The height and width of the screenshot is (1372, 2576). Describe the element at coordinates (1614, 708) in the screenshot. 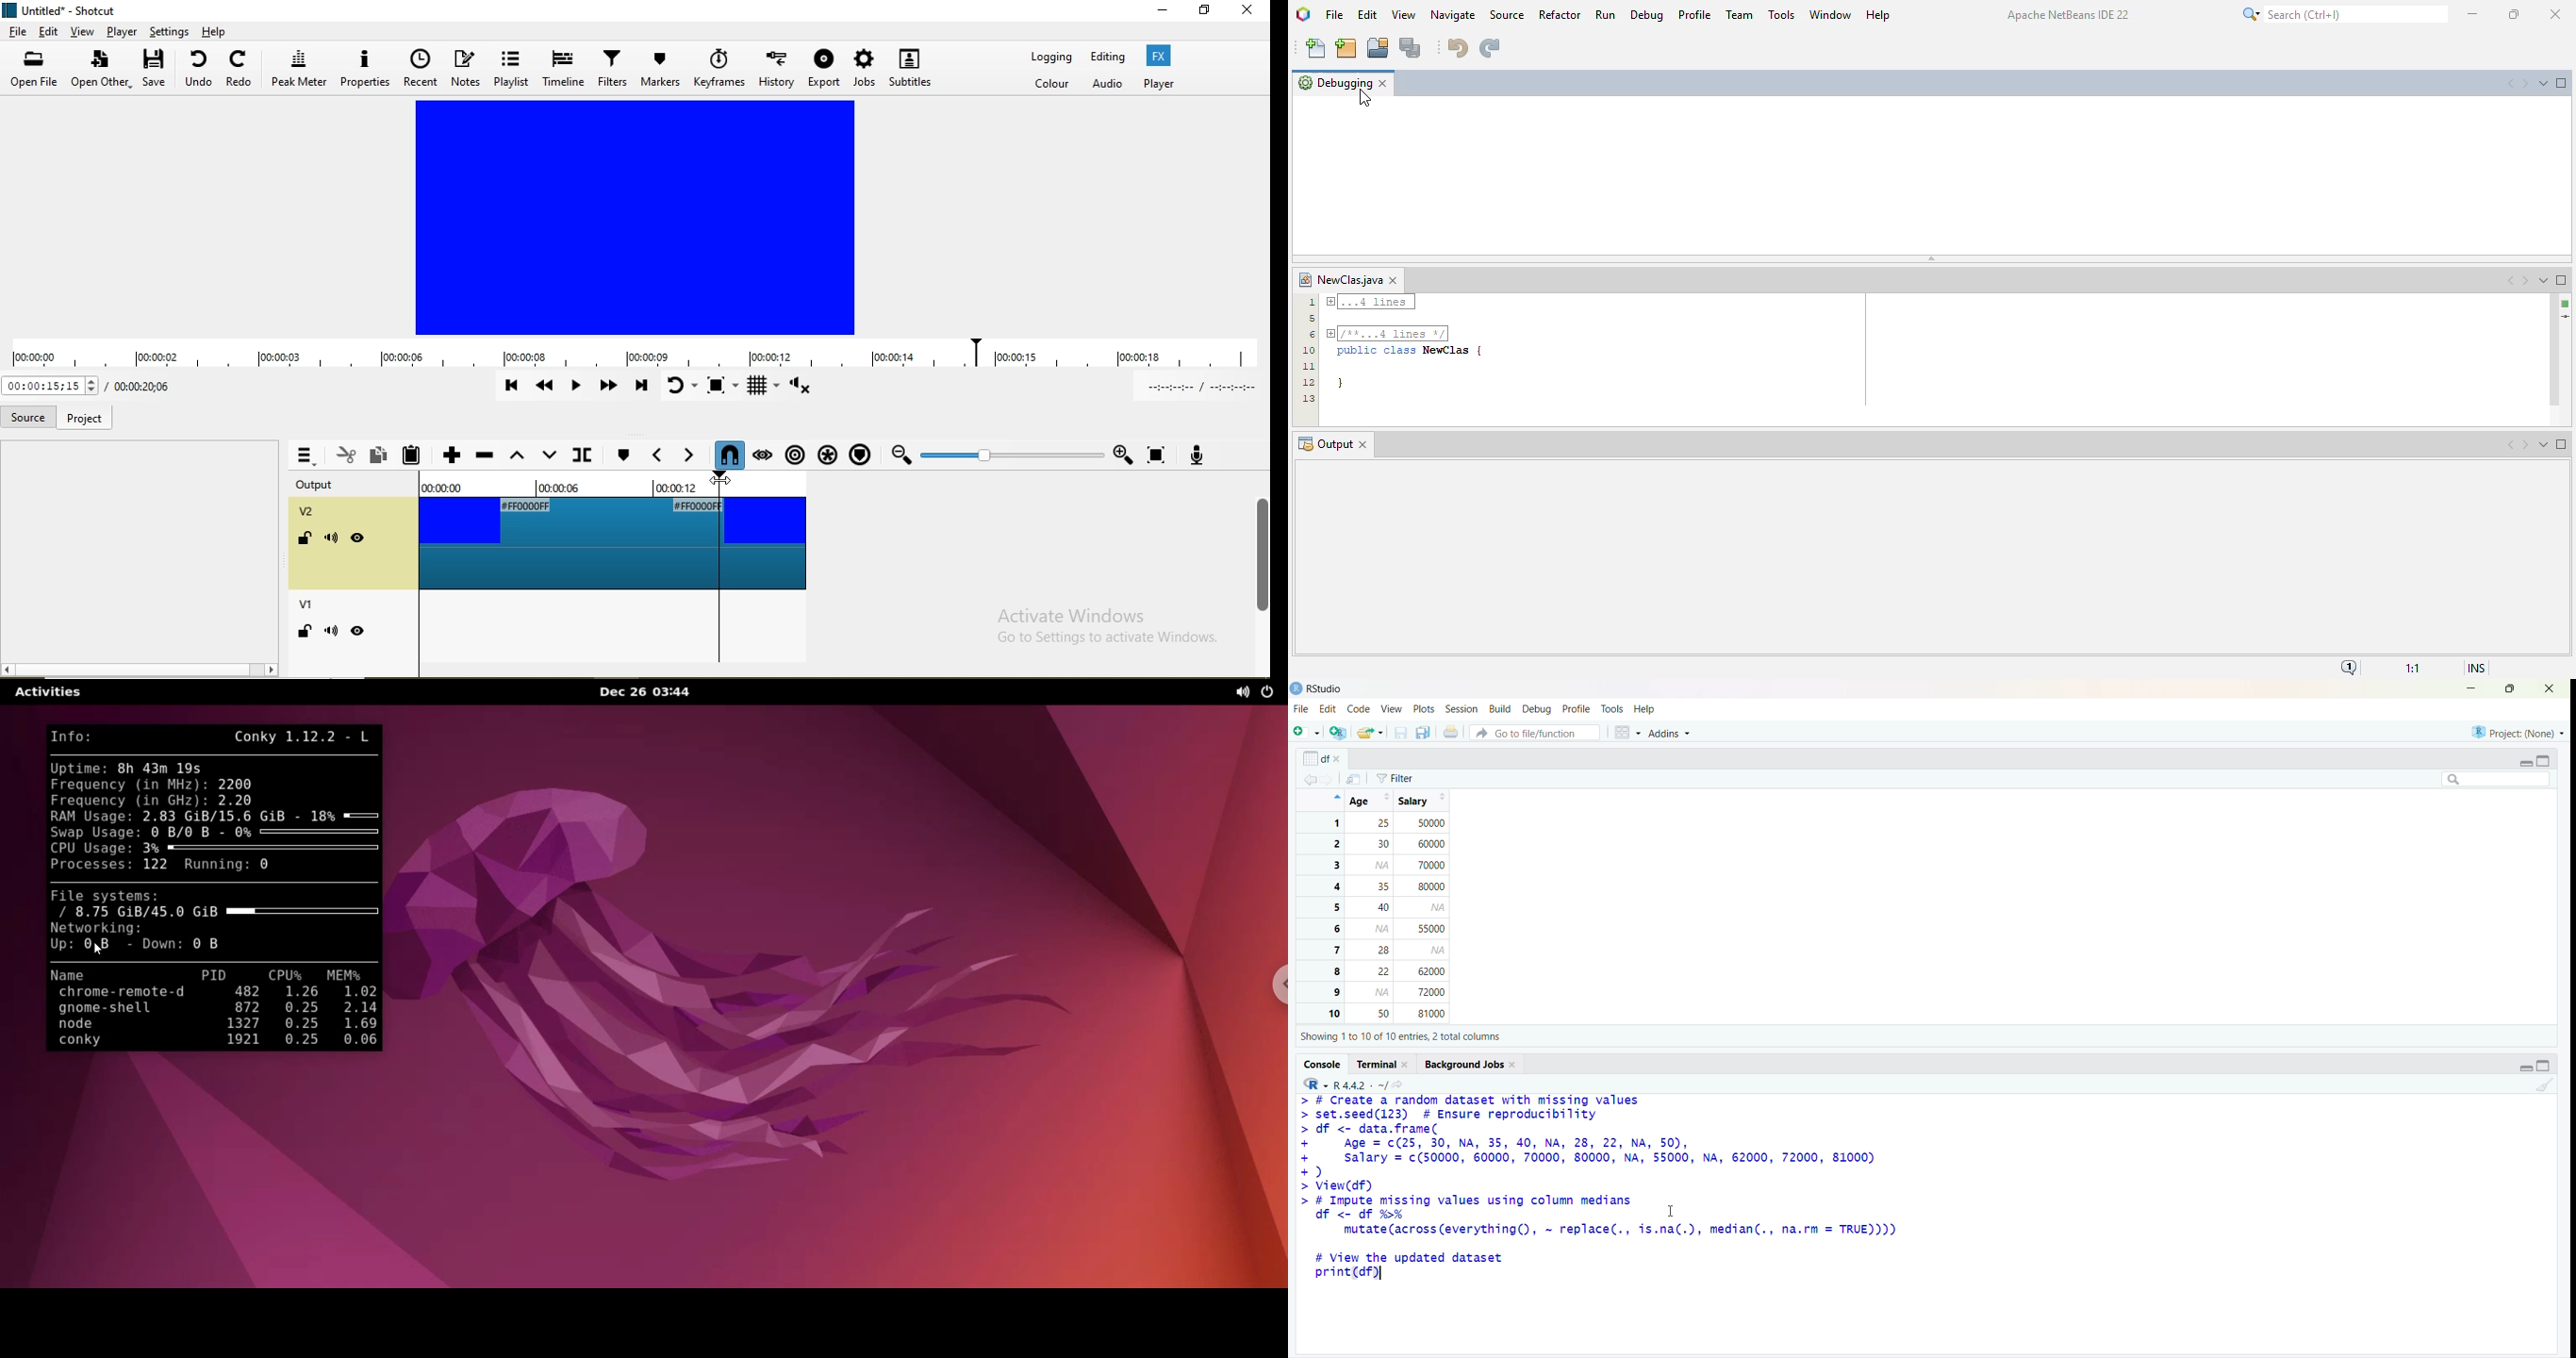

I see `tools` at that location.